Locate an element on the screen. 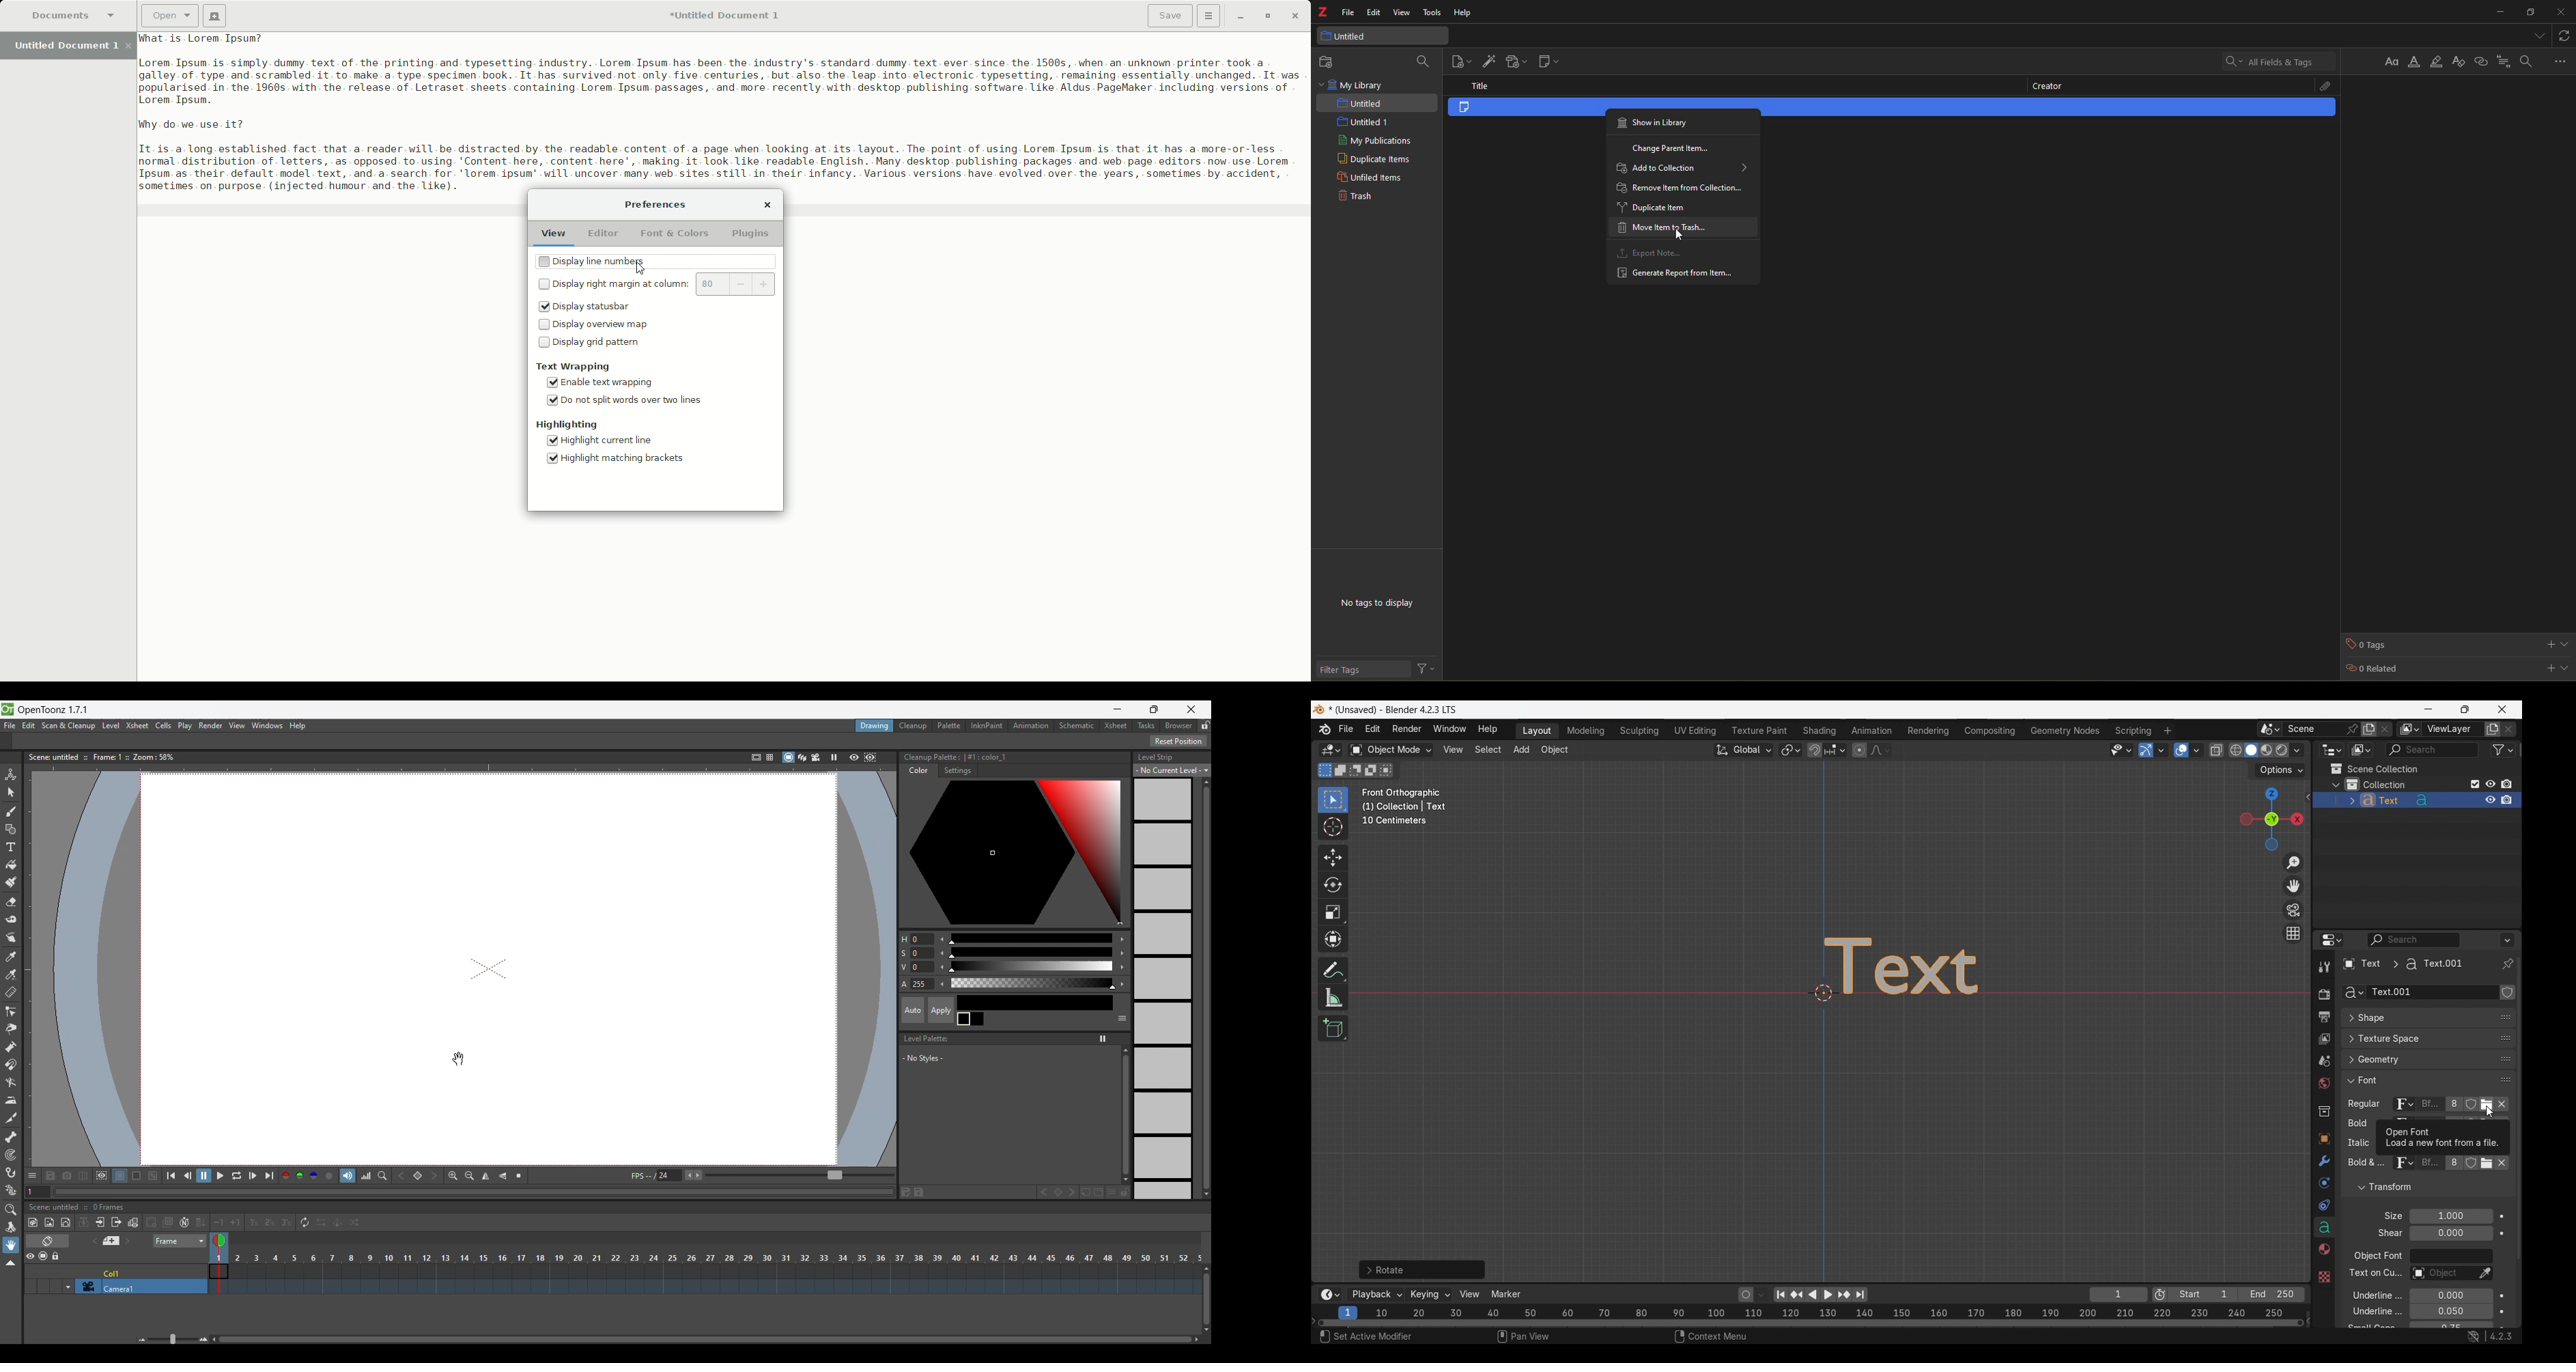  Pinch tool is located at coordinates (10, 1029).